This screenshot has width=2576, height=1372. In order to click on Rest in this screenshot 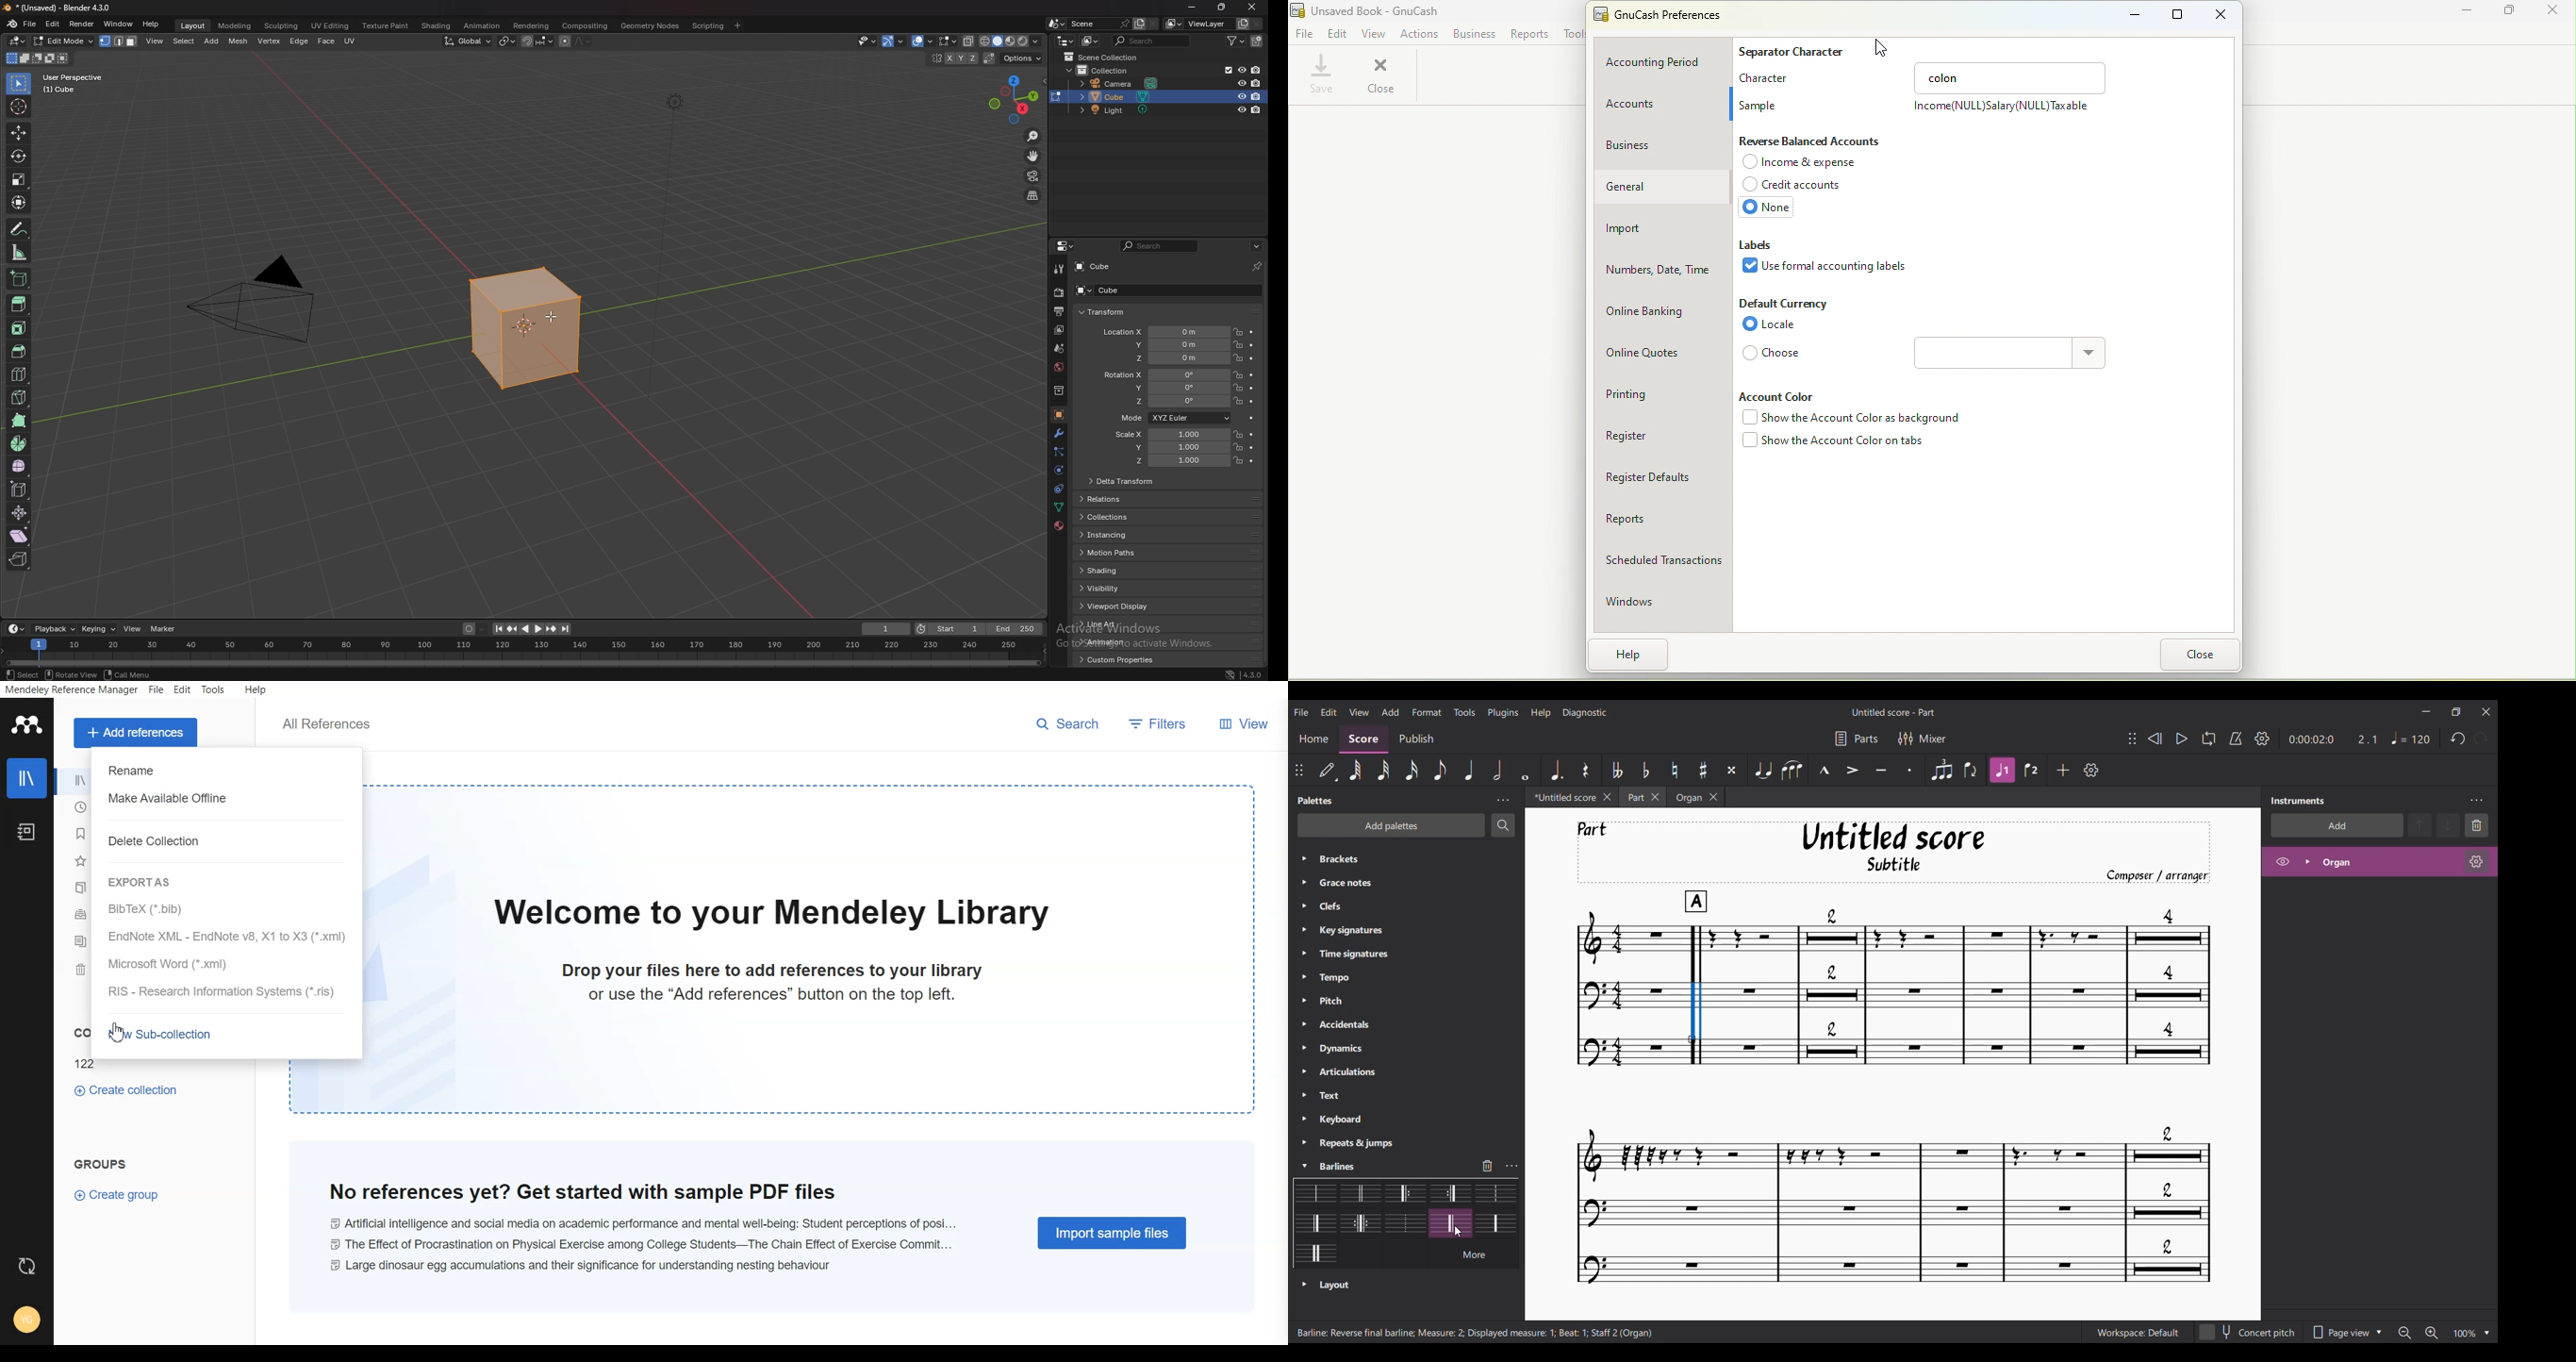, I will do `click(1586, 770)`.